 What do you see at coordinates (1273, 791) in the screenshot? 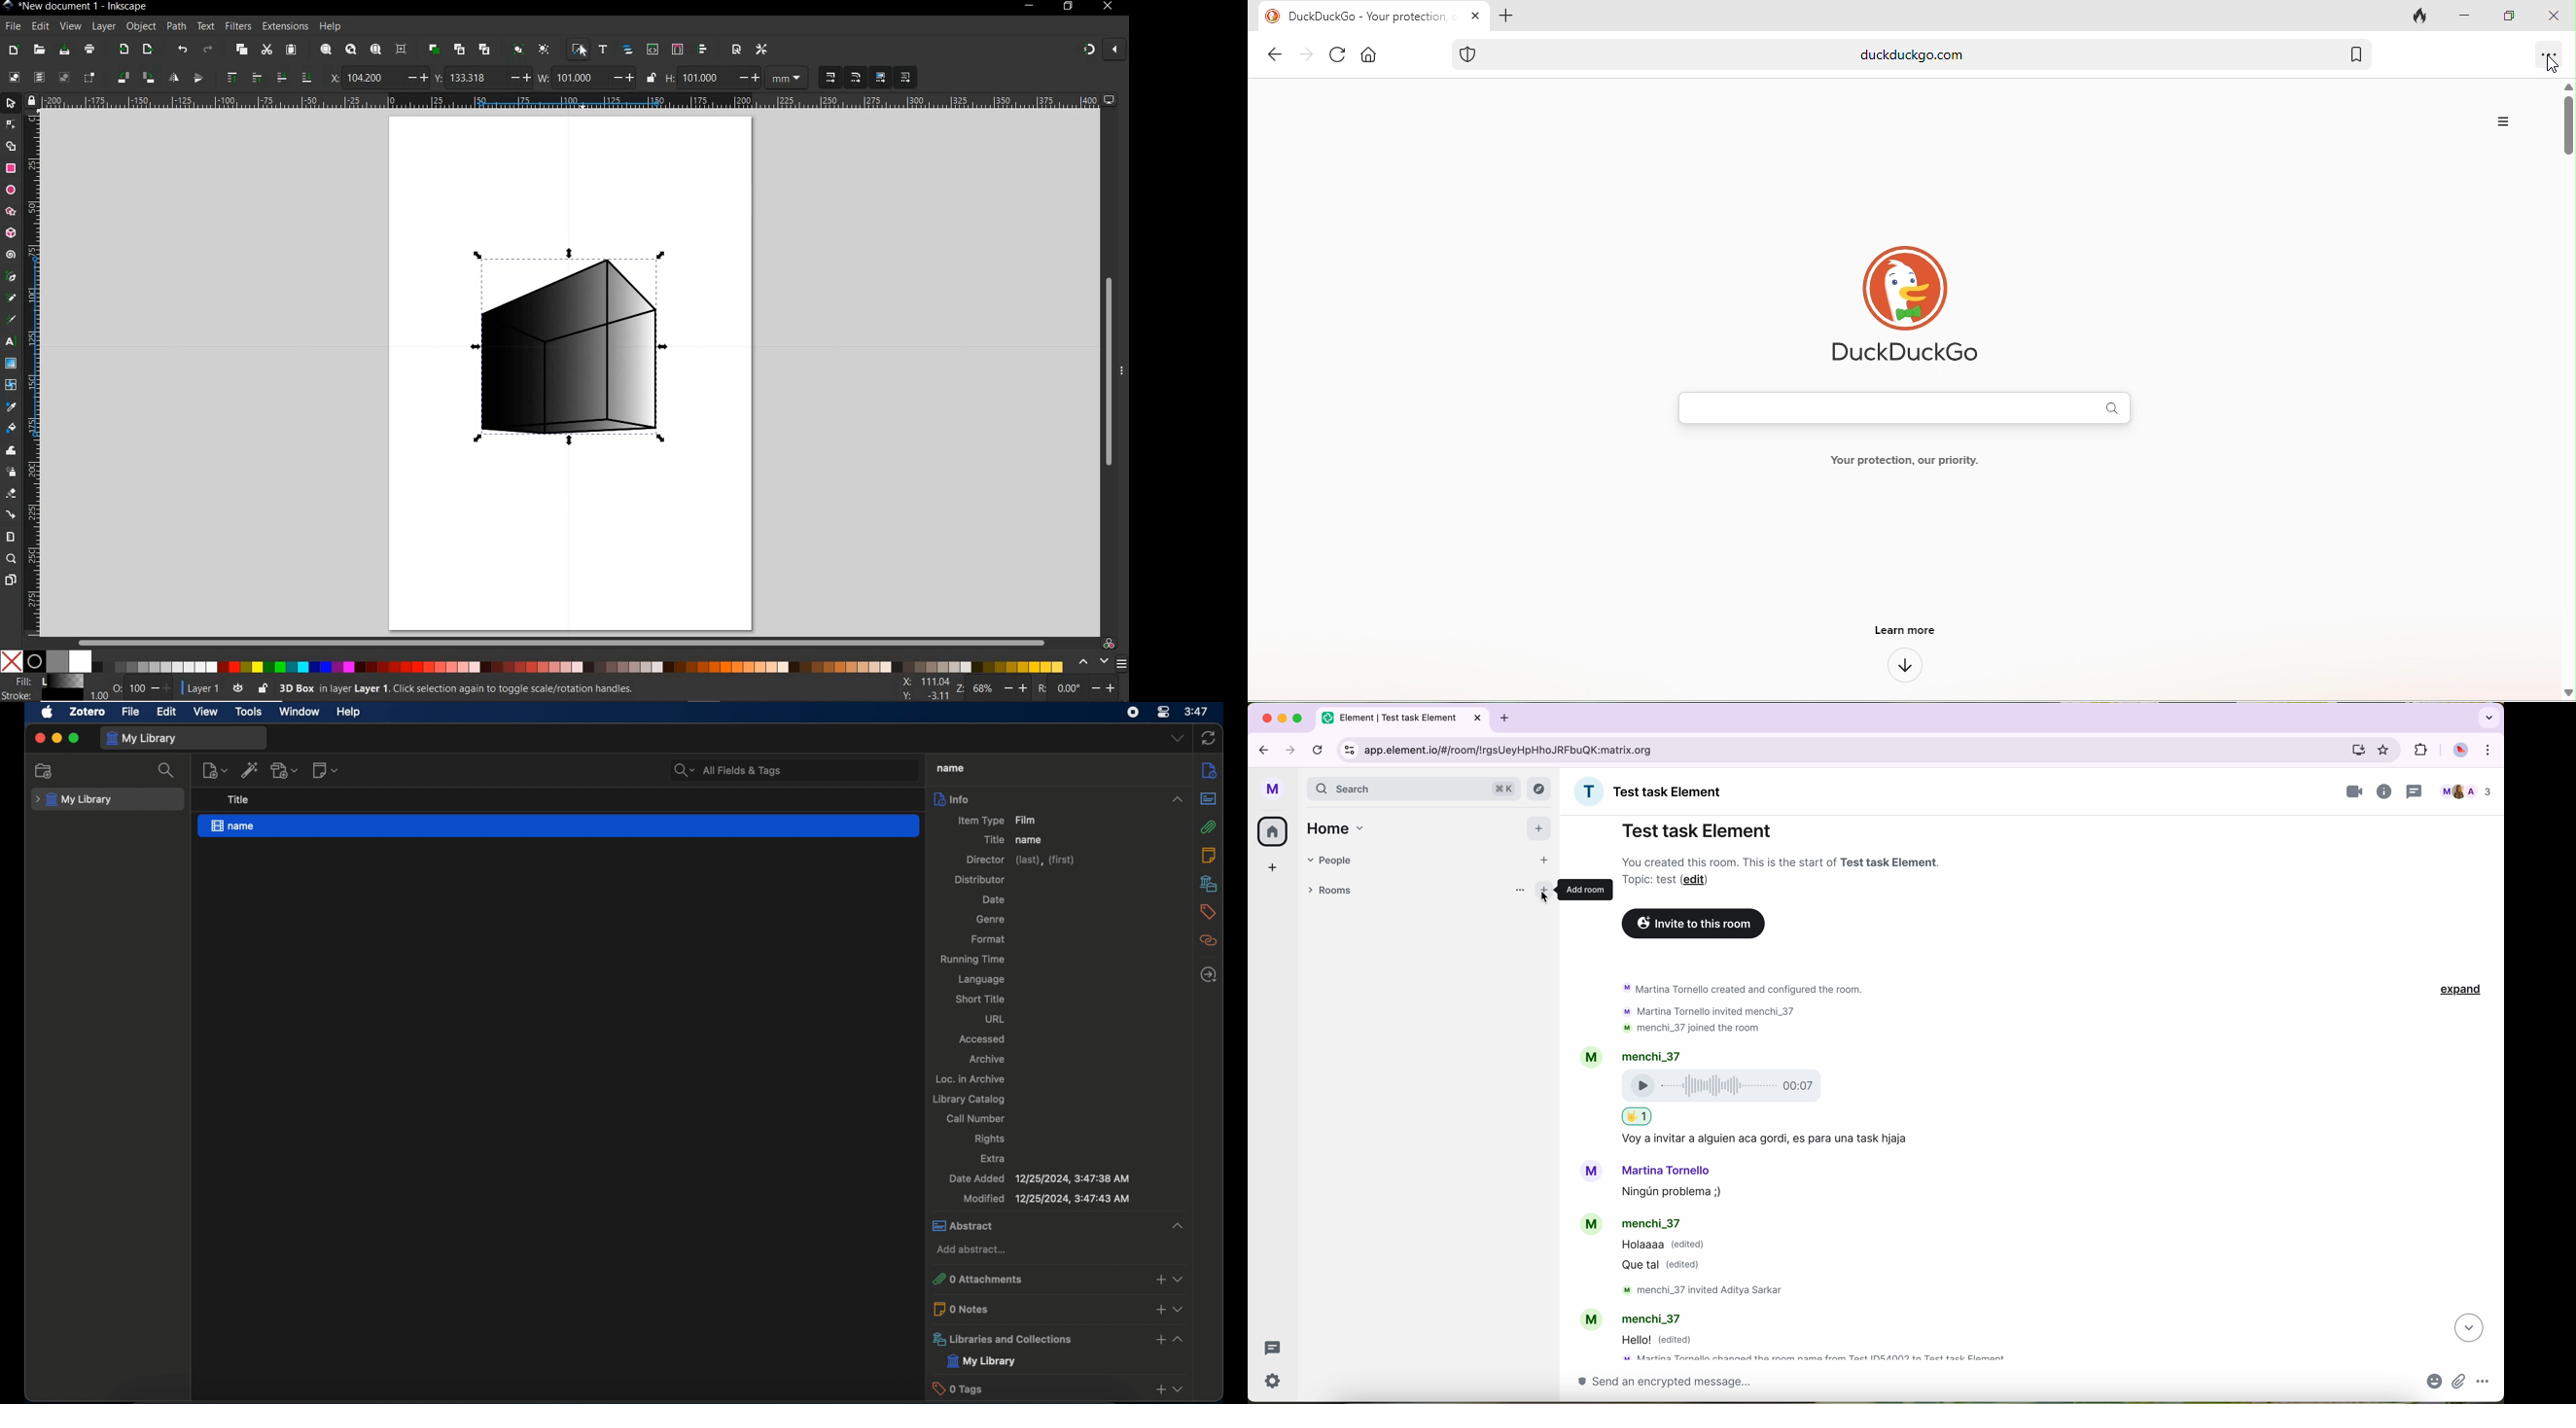
I see `profile` at bounding box center [1273, 791].